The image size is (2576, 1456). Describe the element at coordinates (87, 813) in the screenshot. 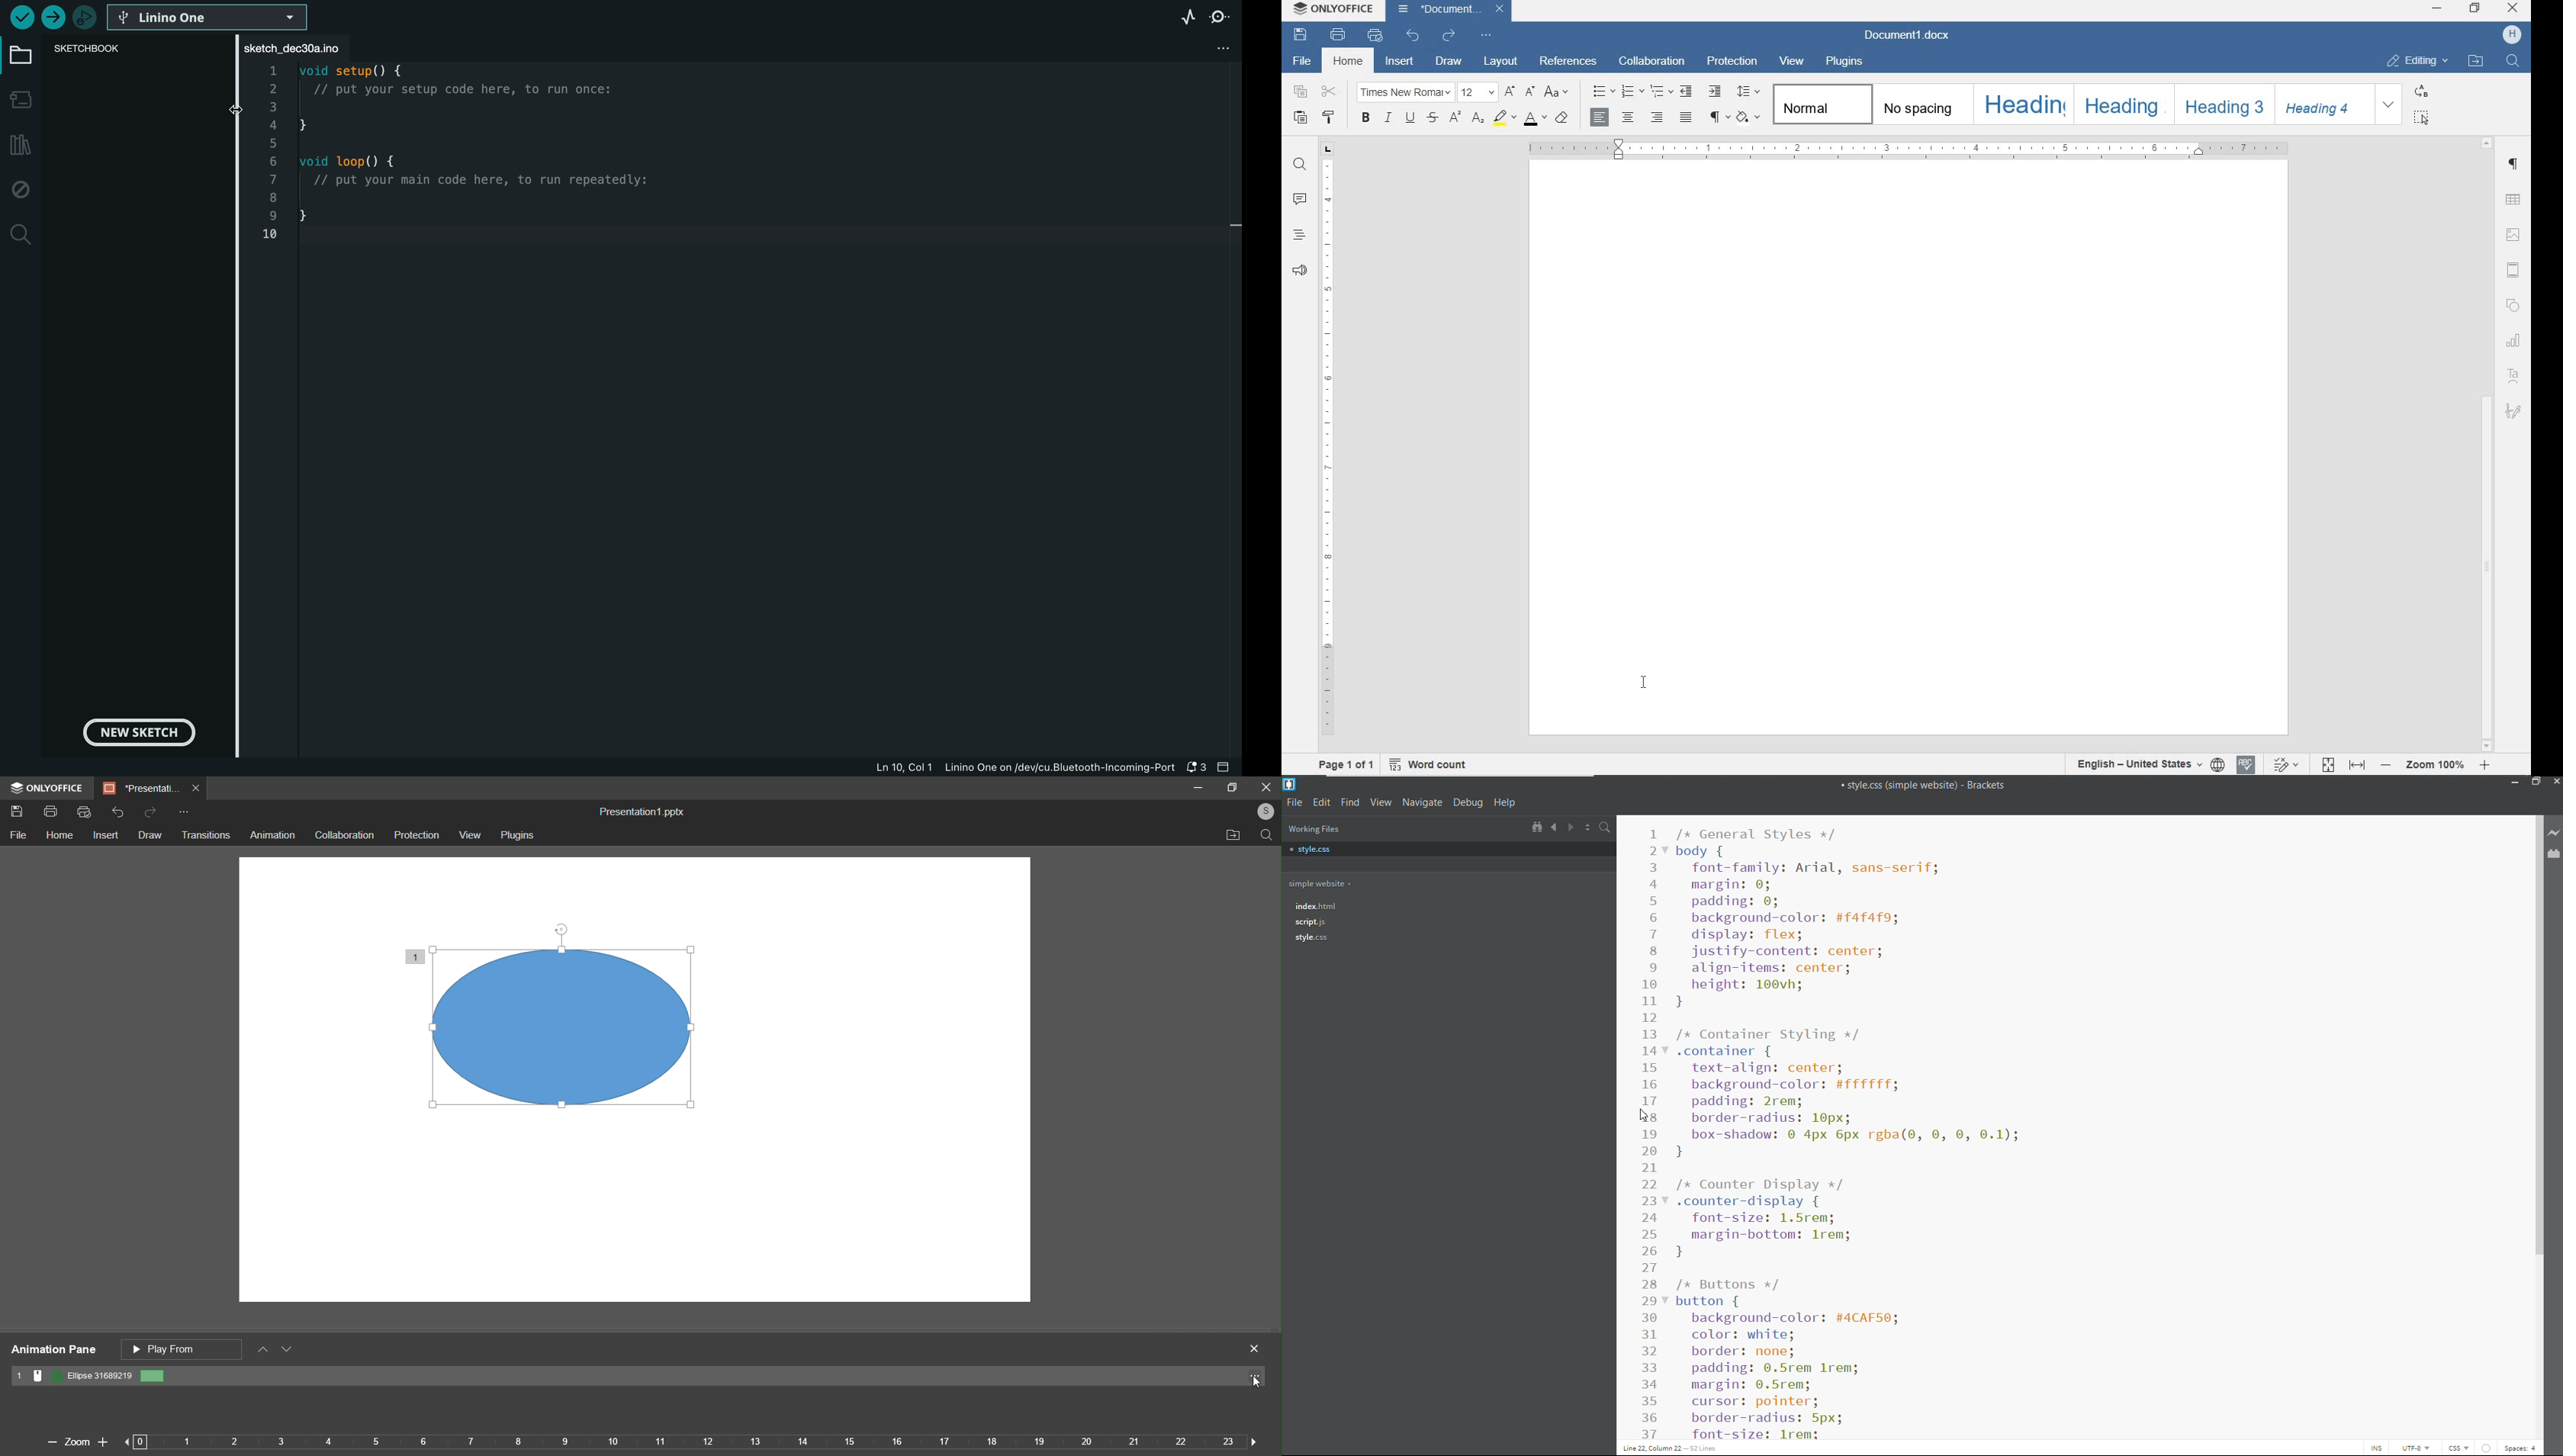

I see `Quick Print` at that location.